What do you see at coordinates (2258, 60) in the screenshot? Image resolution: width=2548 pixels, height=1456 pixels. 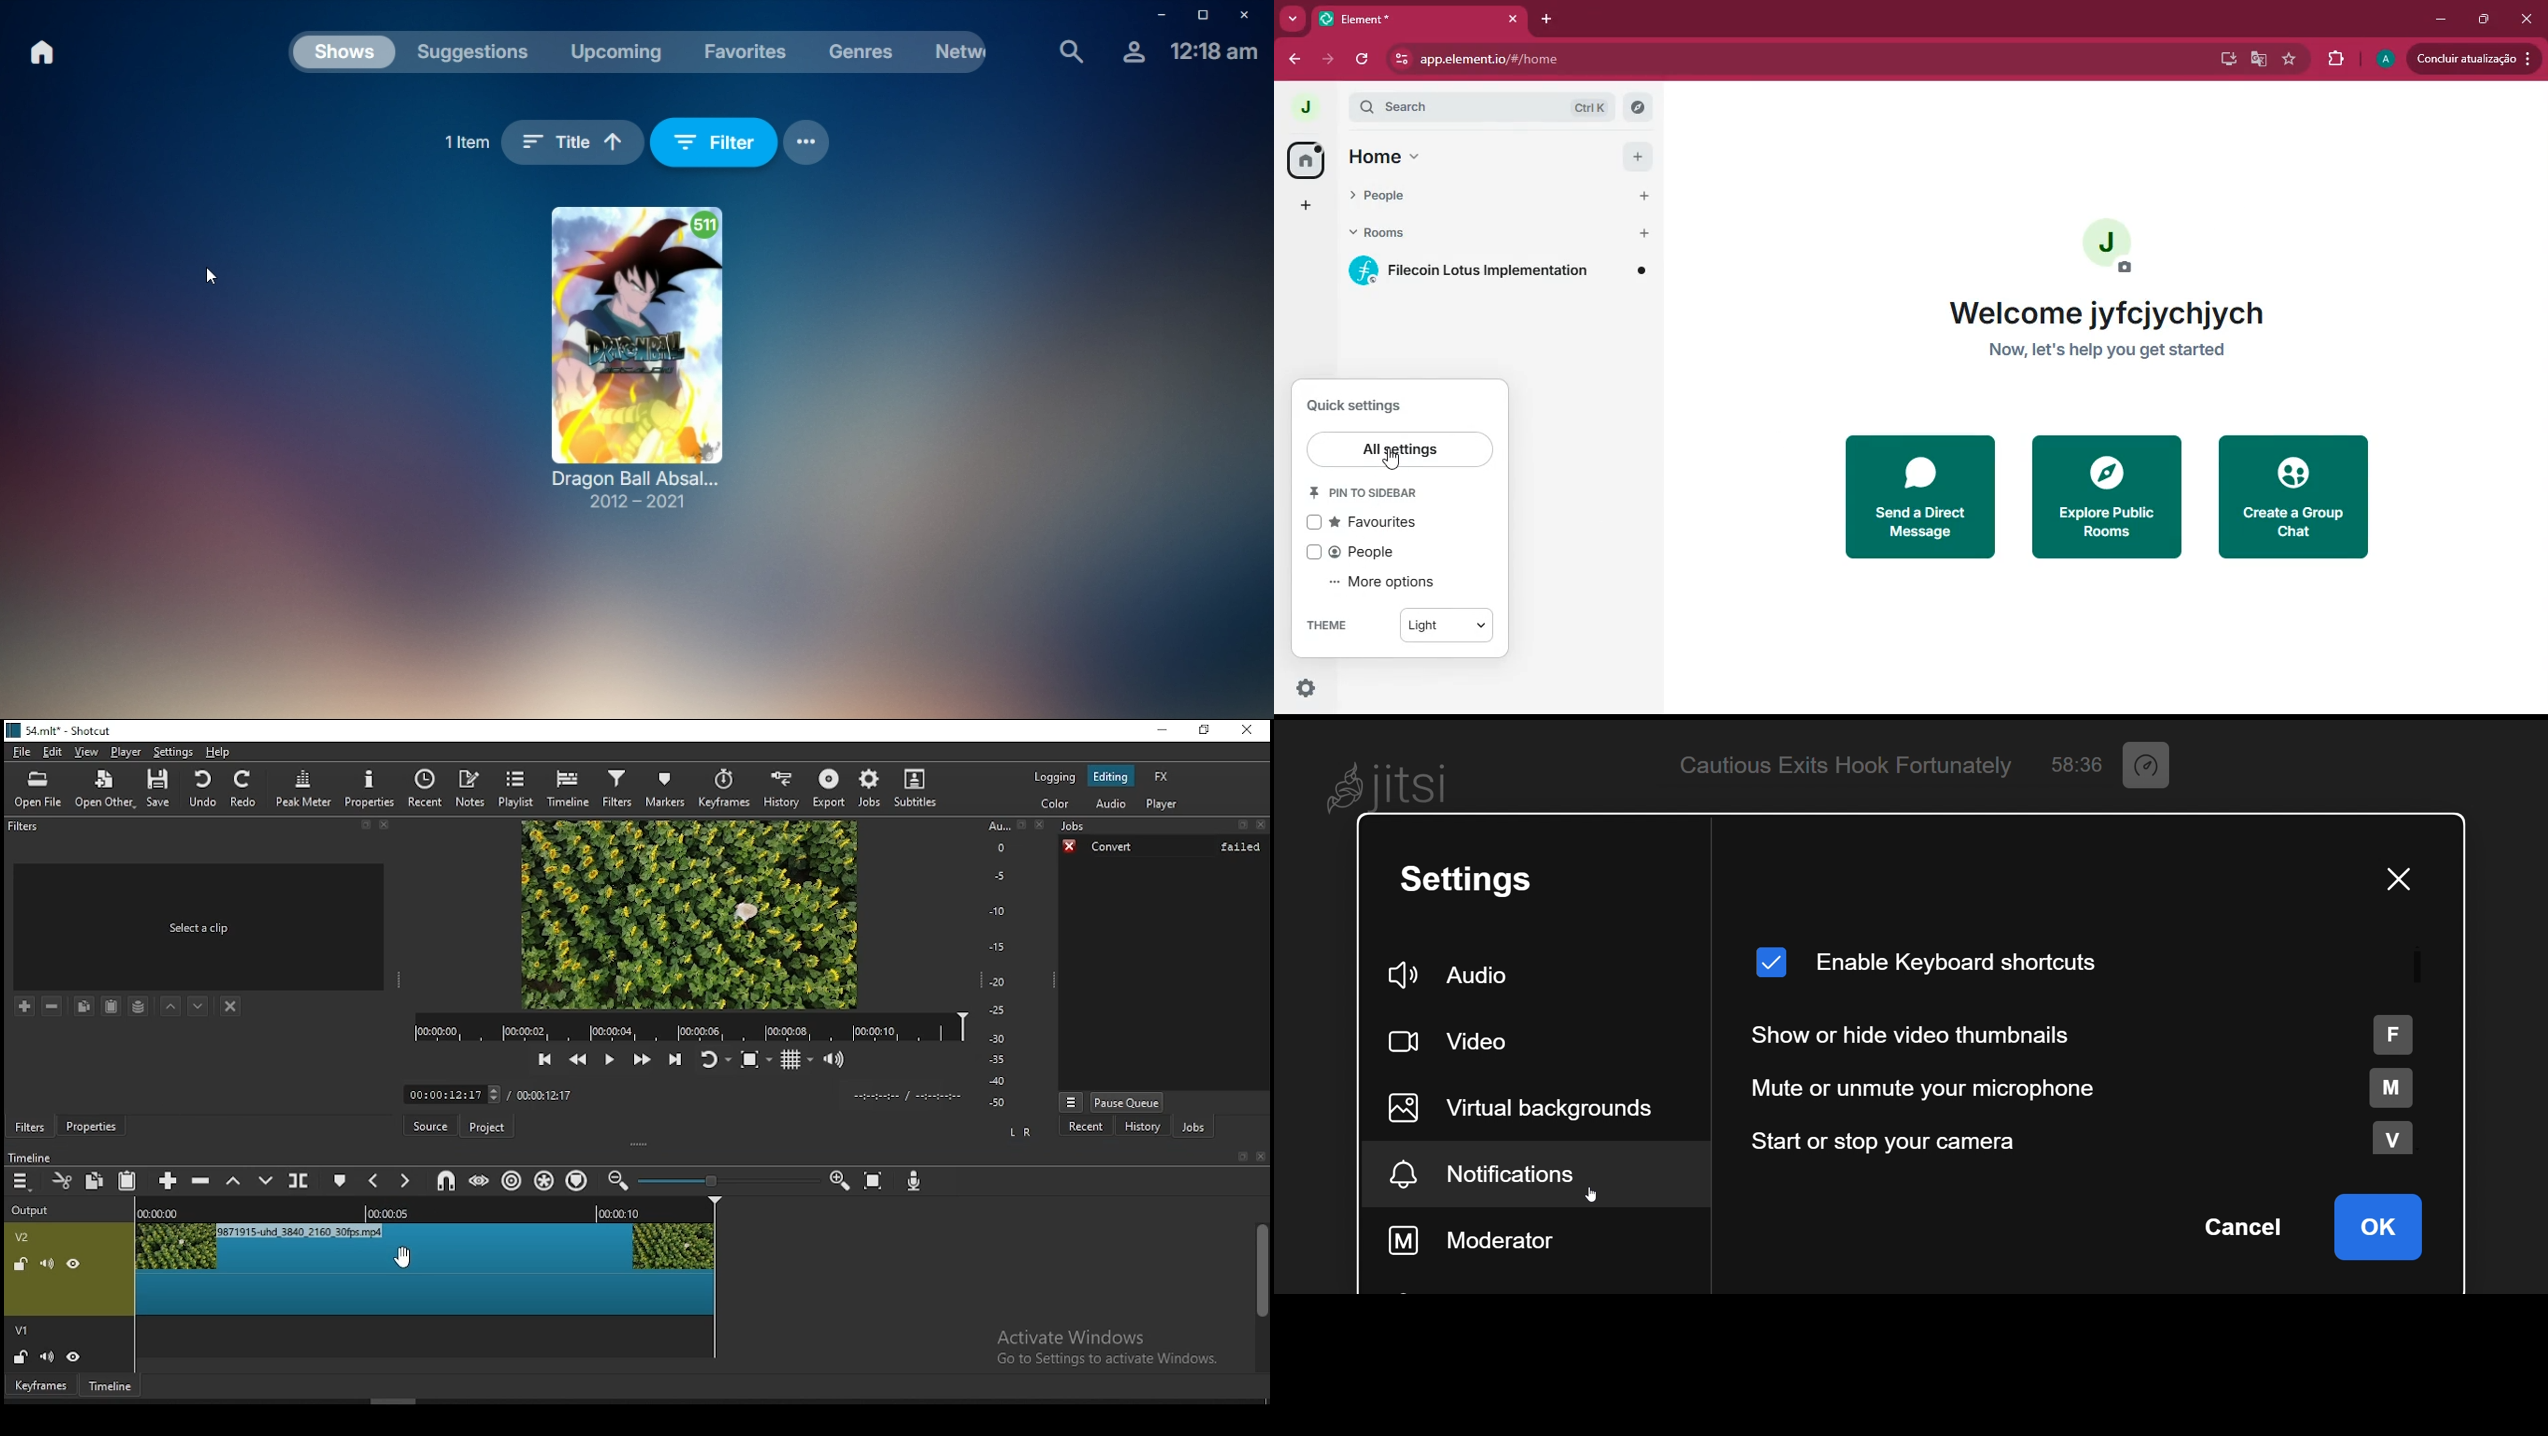 I see `google translate` at bounding box center [2258, 60].